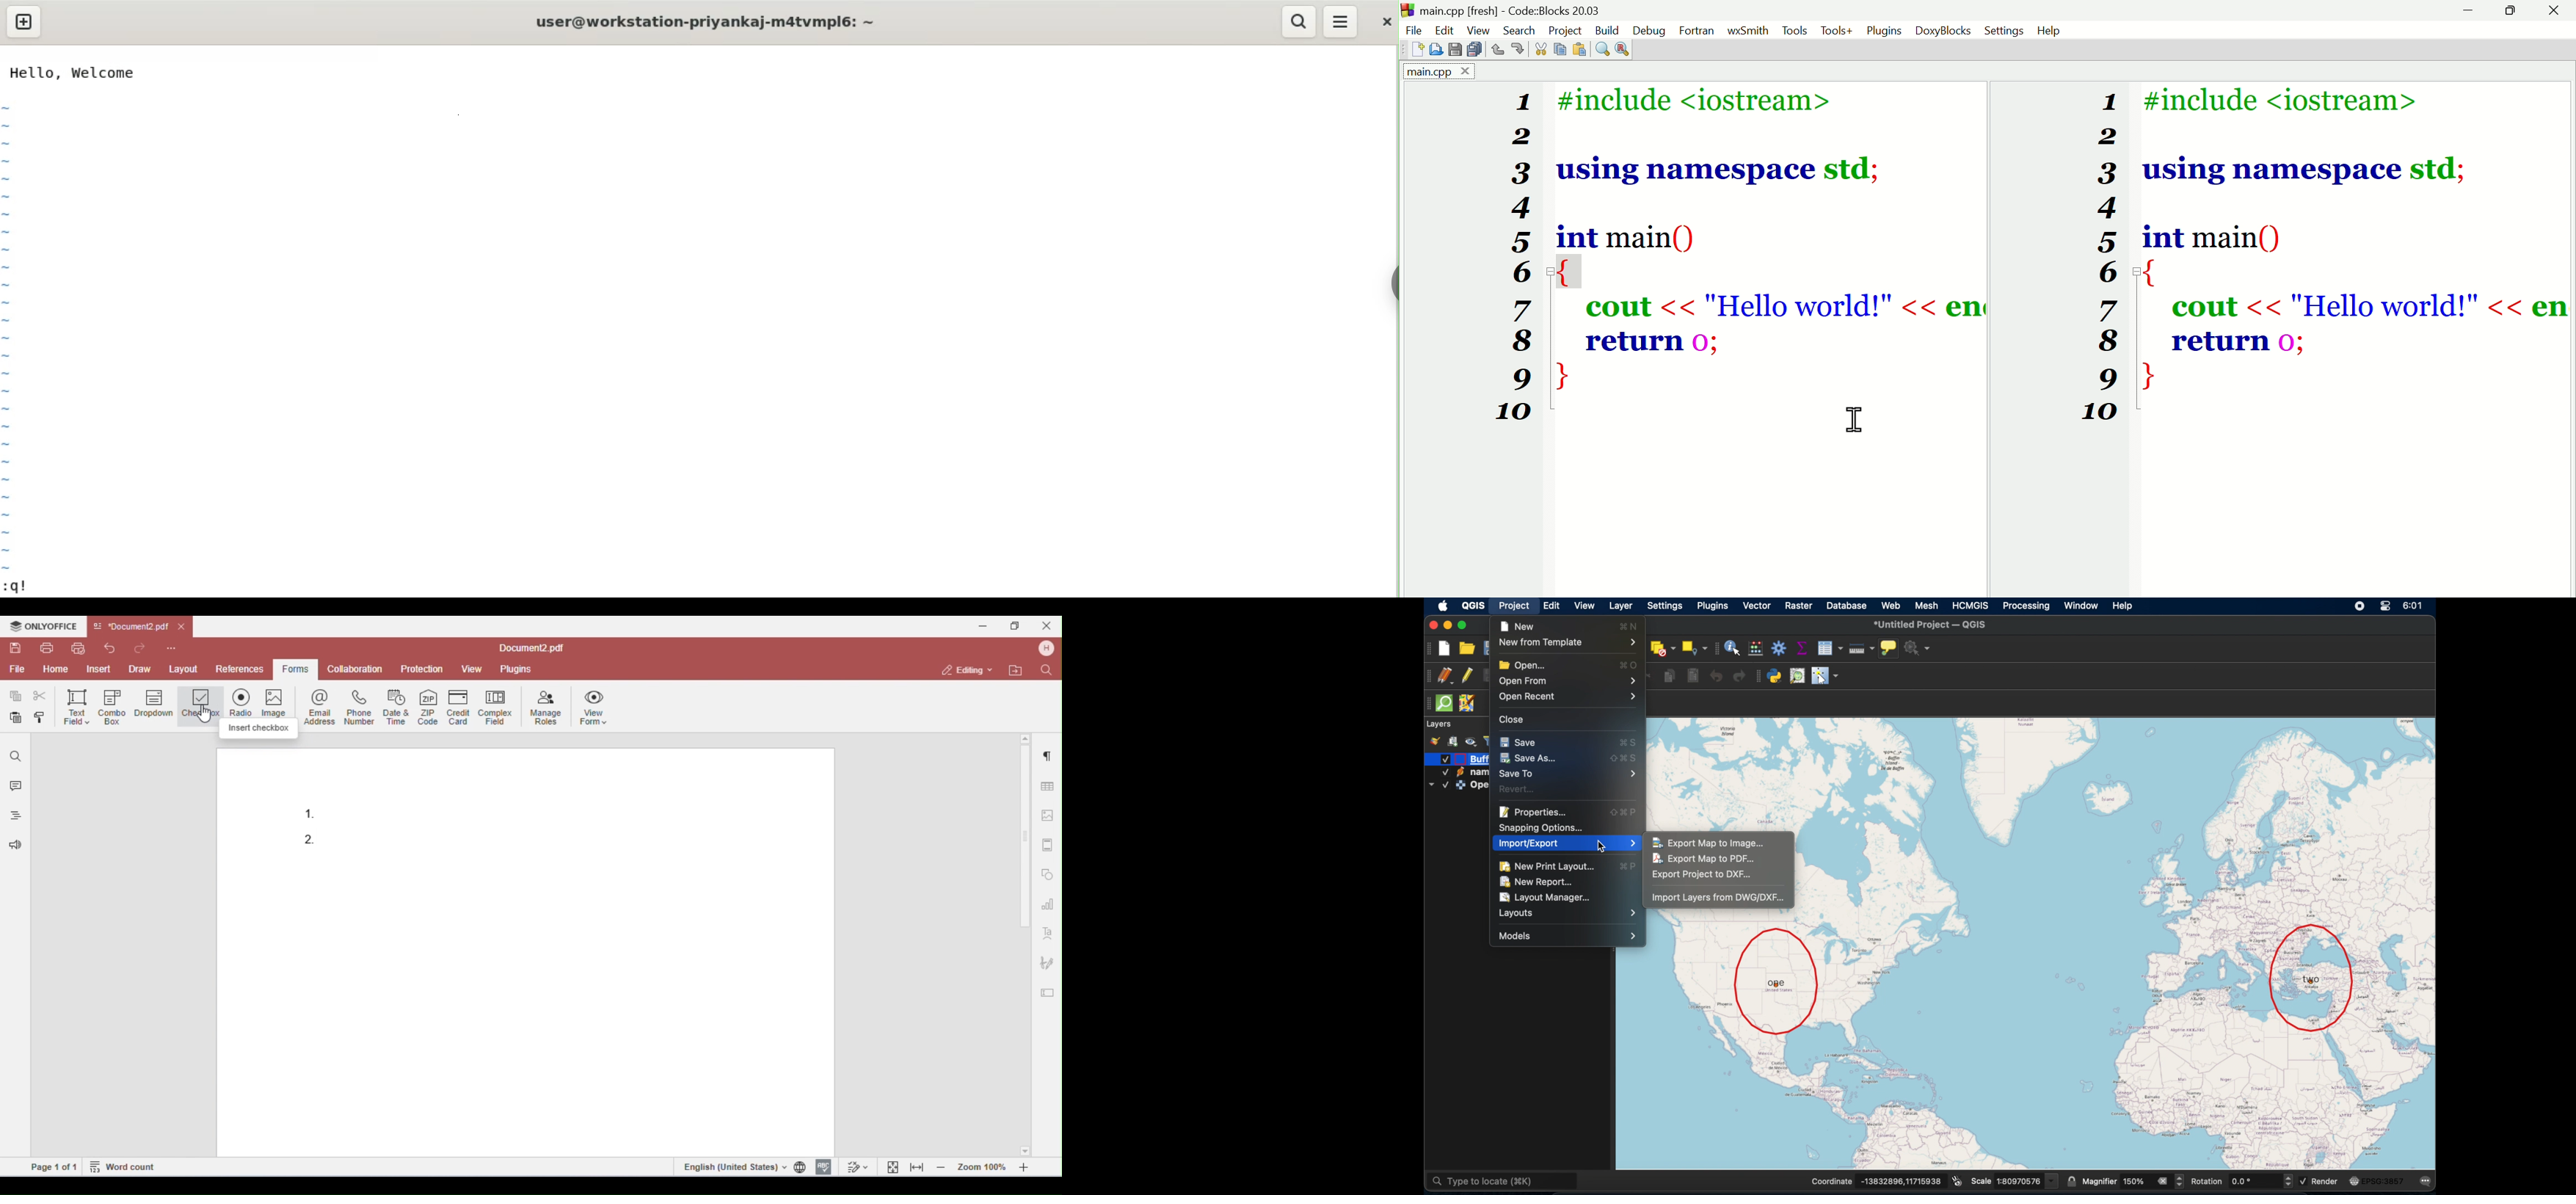 The height and width of the screenshot is (1204, 2576). What do you see at coordinates (1512, 719) in the screenshot?
I see `close` at bounding box center [1512, 719].